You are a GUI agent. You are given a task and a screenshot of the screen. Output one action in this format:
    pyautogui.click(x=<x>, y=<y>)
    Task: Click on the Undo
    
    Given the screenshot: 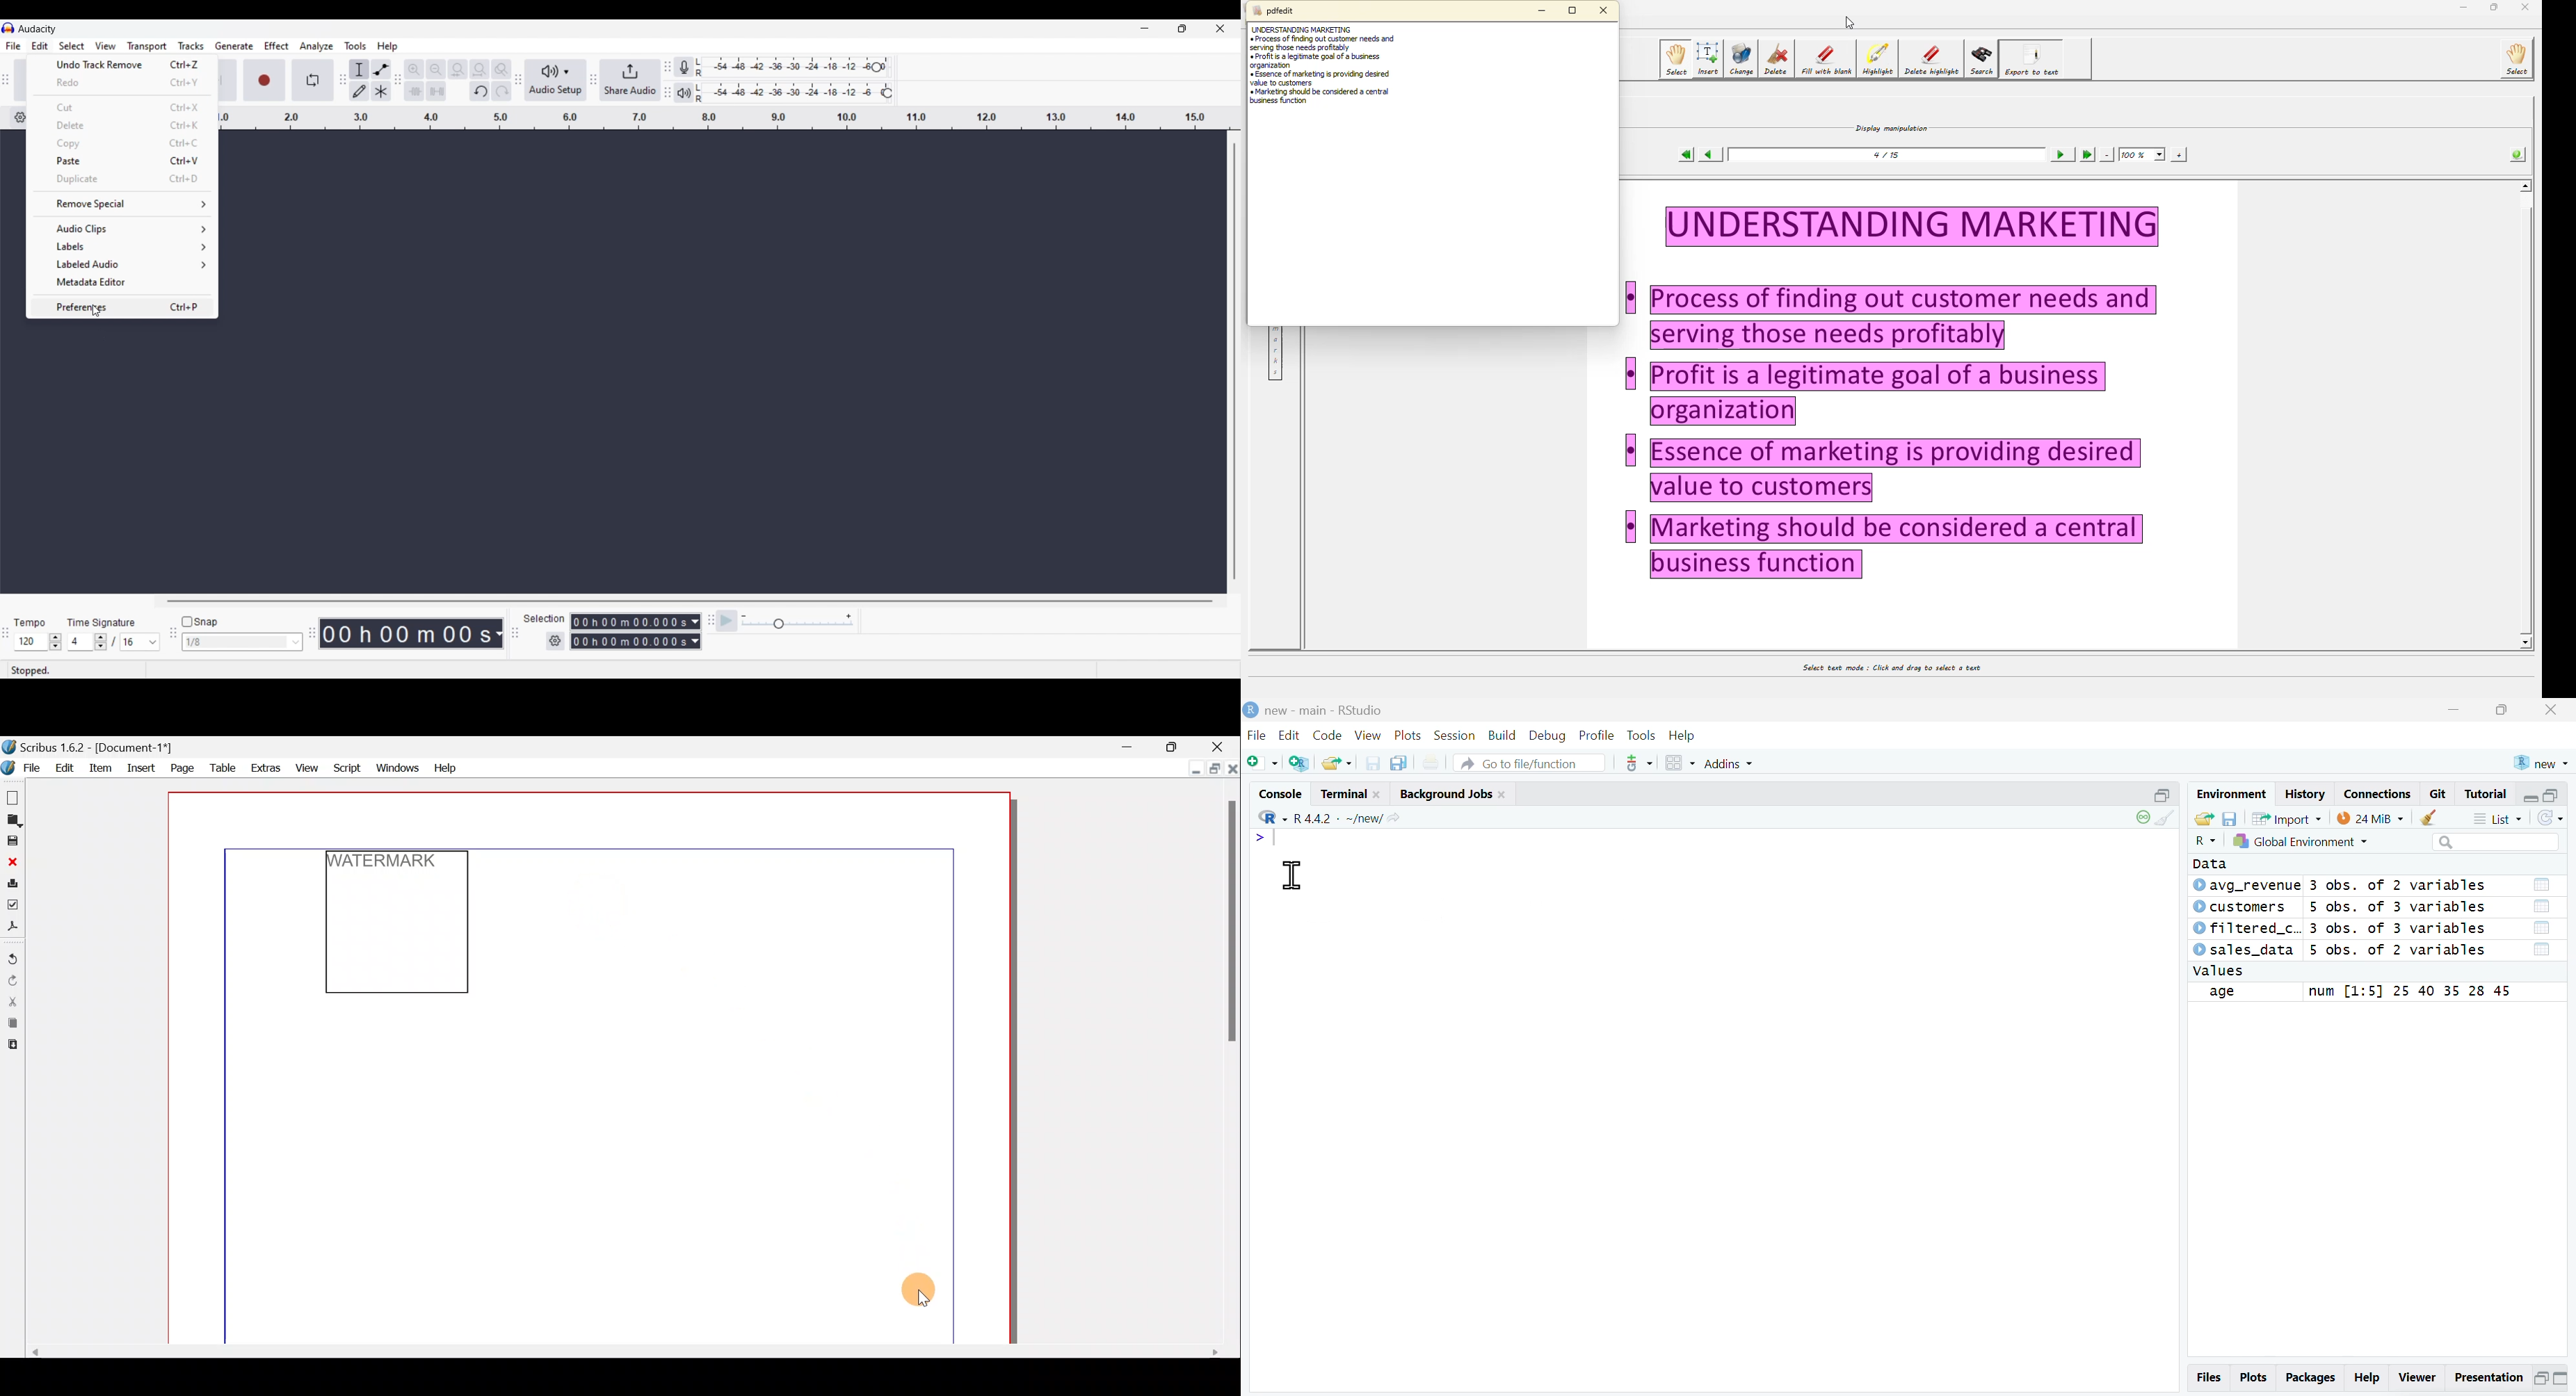 What is the action you would take?
    pyautogui.click(x=480, y=91)
    